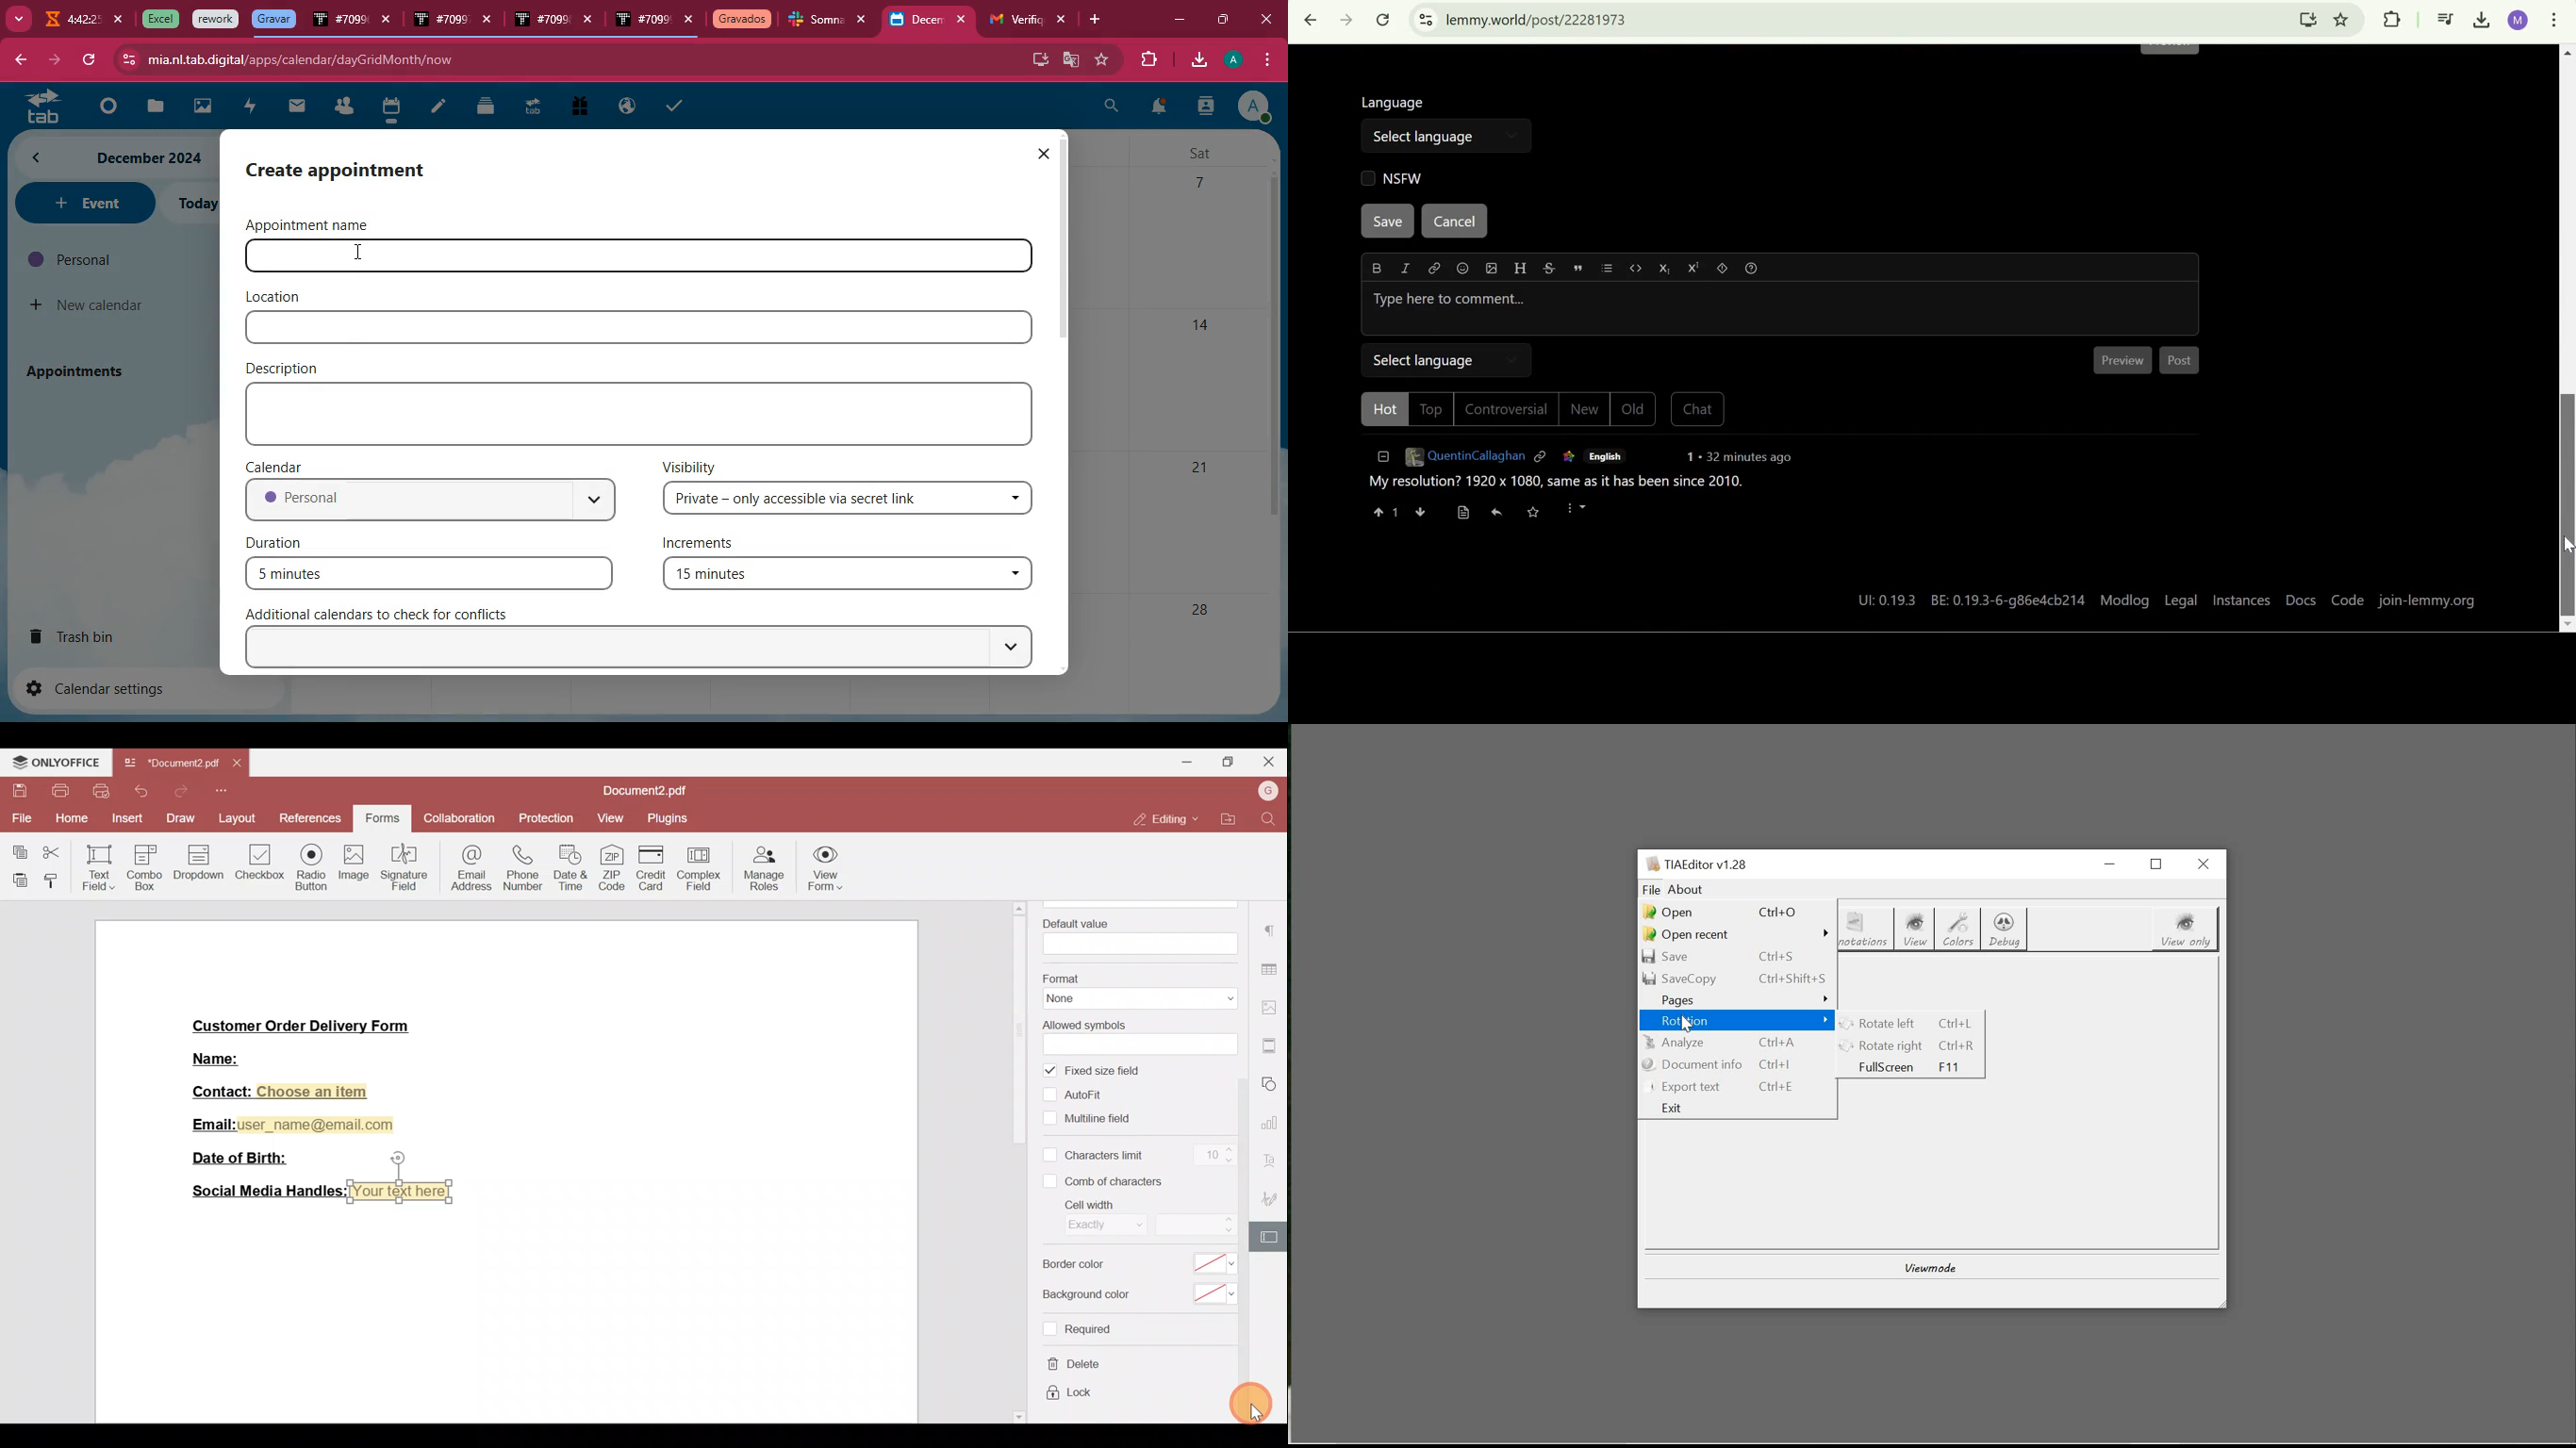 This screenshot has width=2576, height=1456. I want to click on description, so click(287, 367).